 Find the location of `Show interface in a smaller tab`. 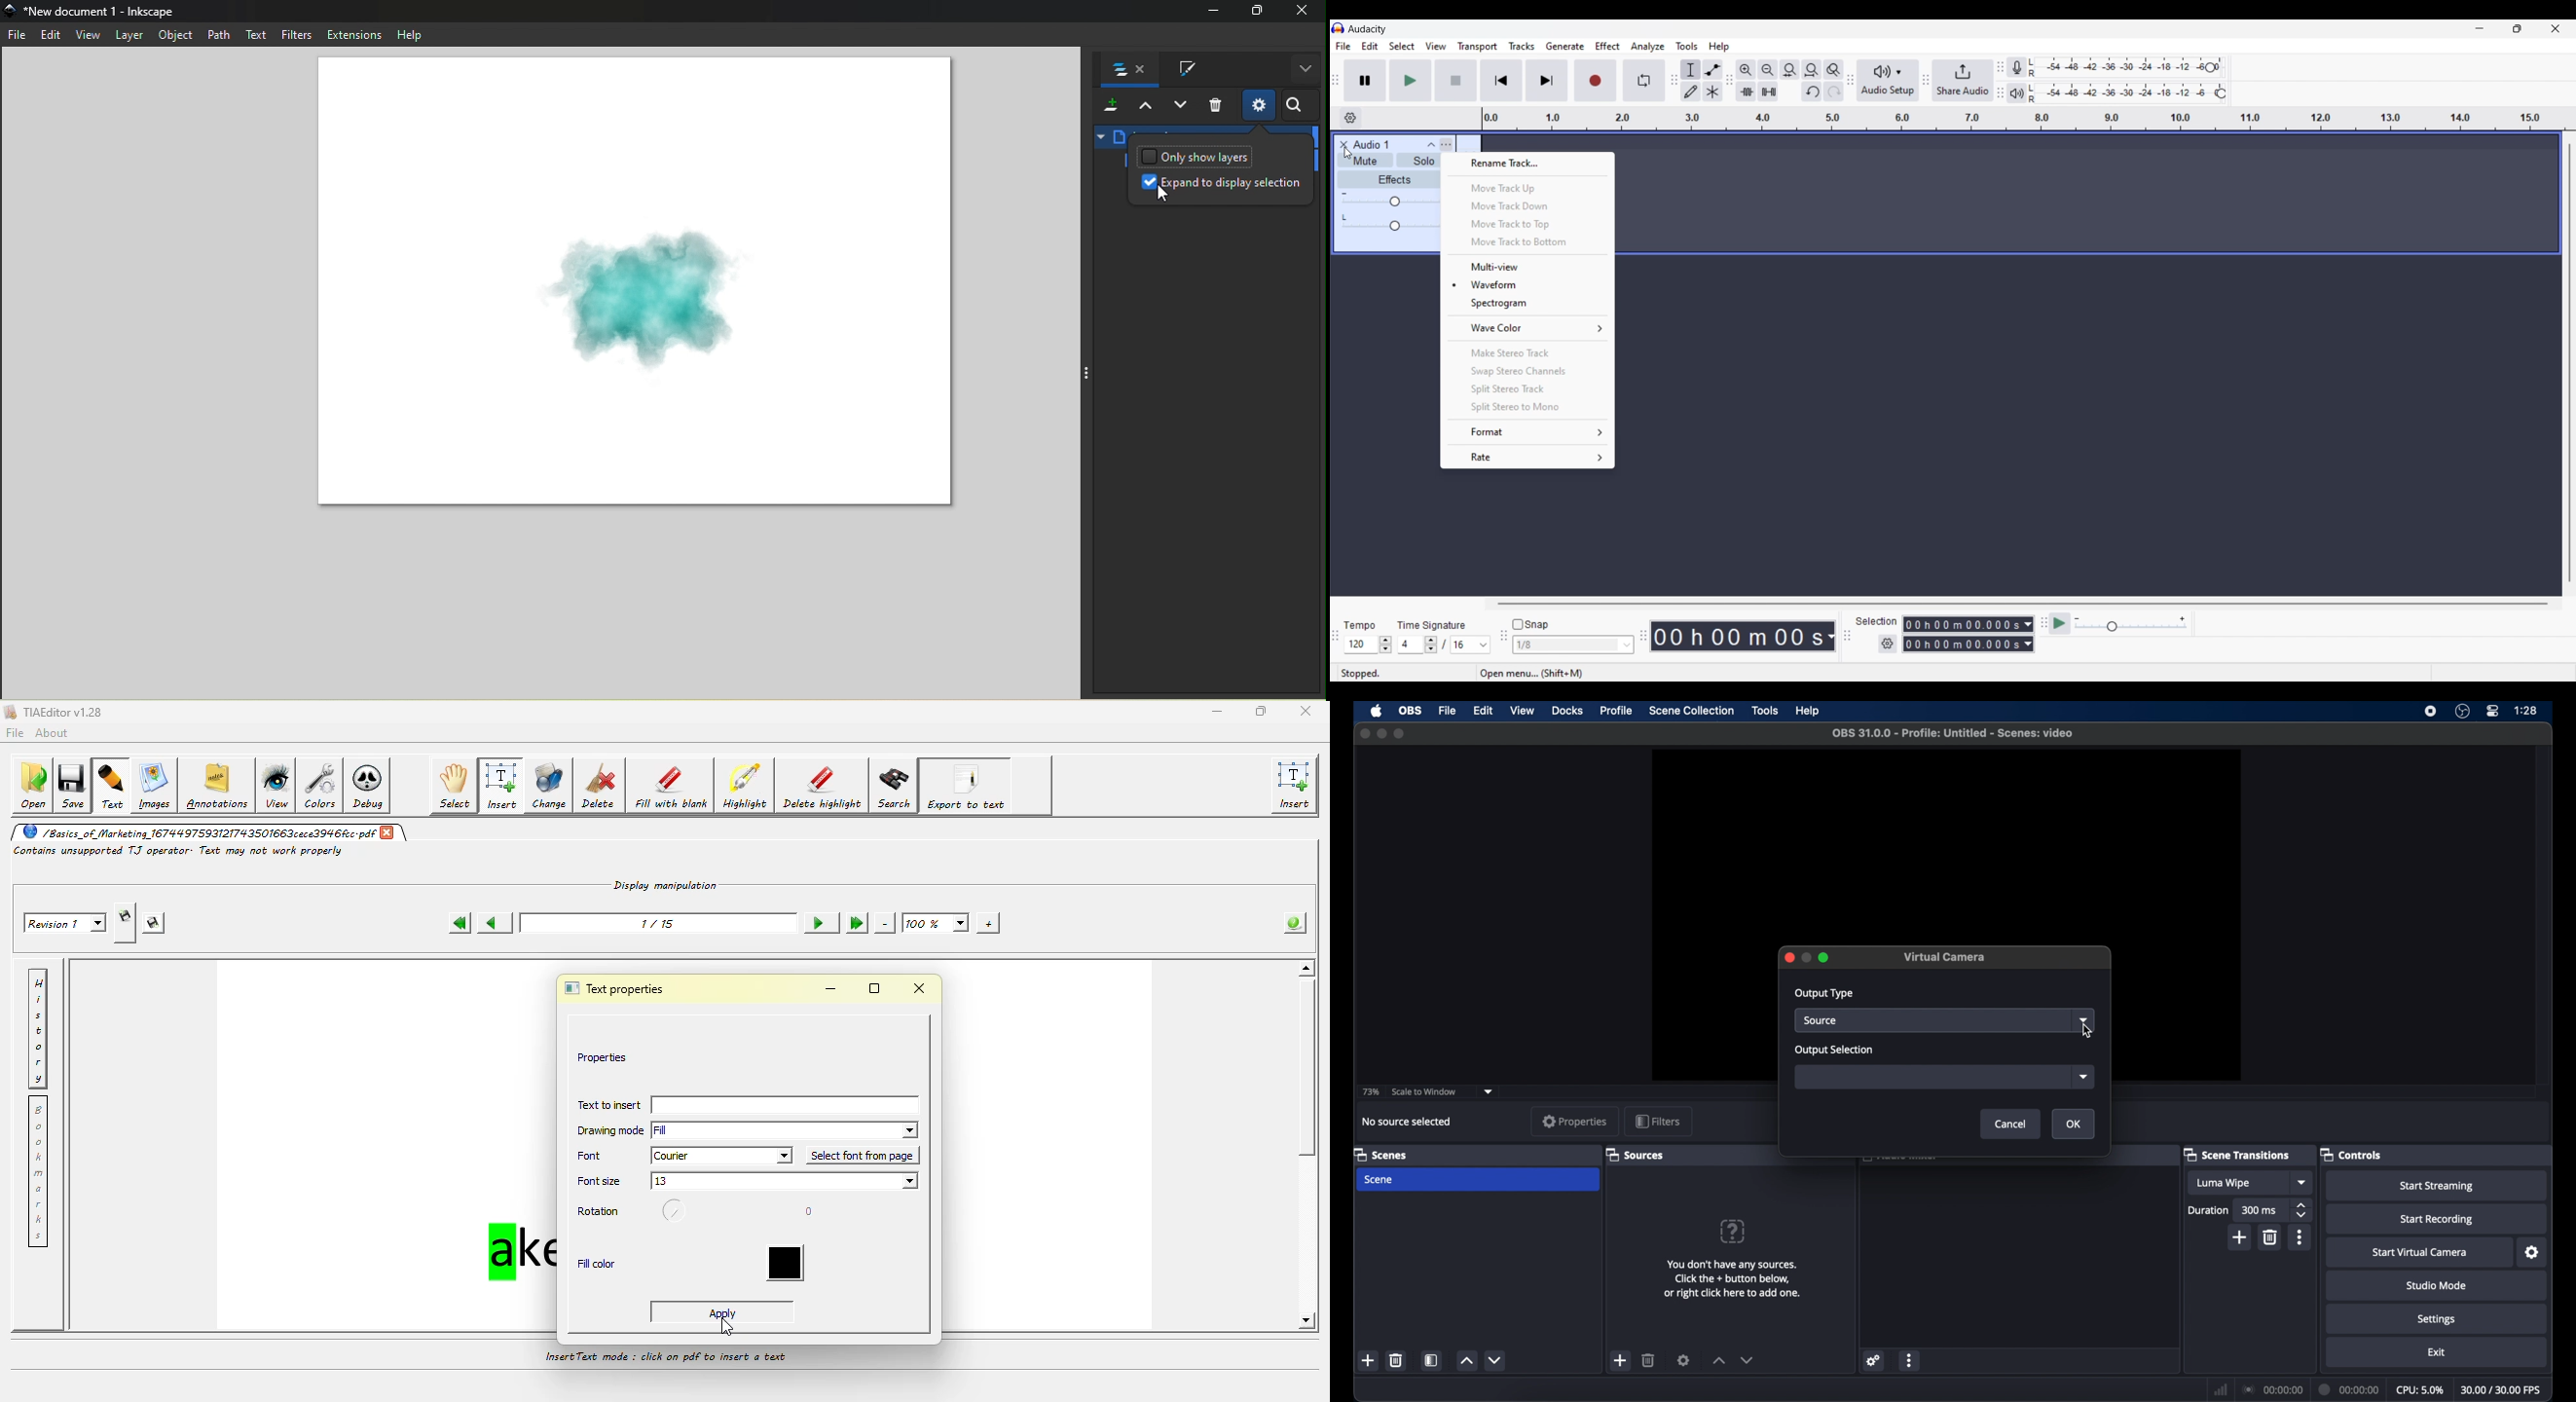

Show interface in a smaller tab is located at coordinates (2517, 29).